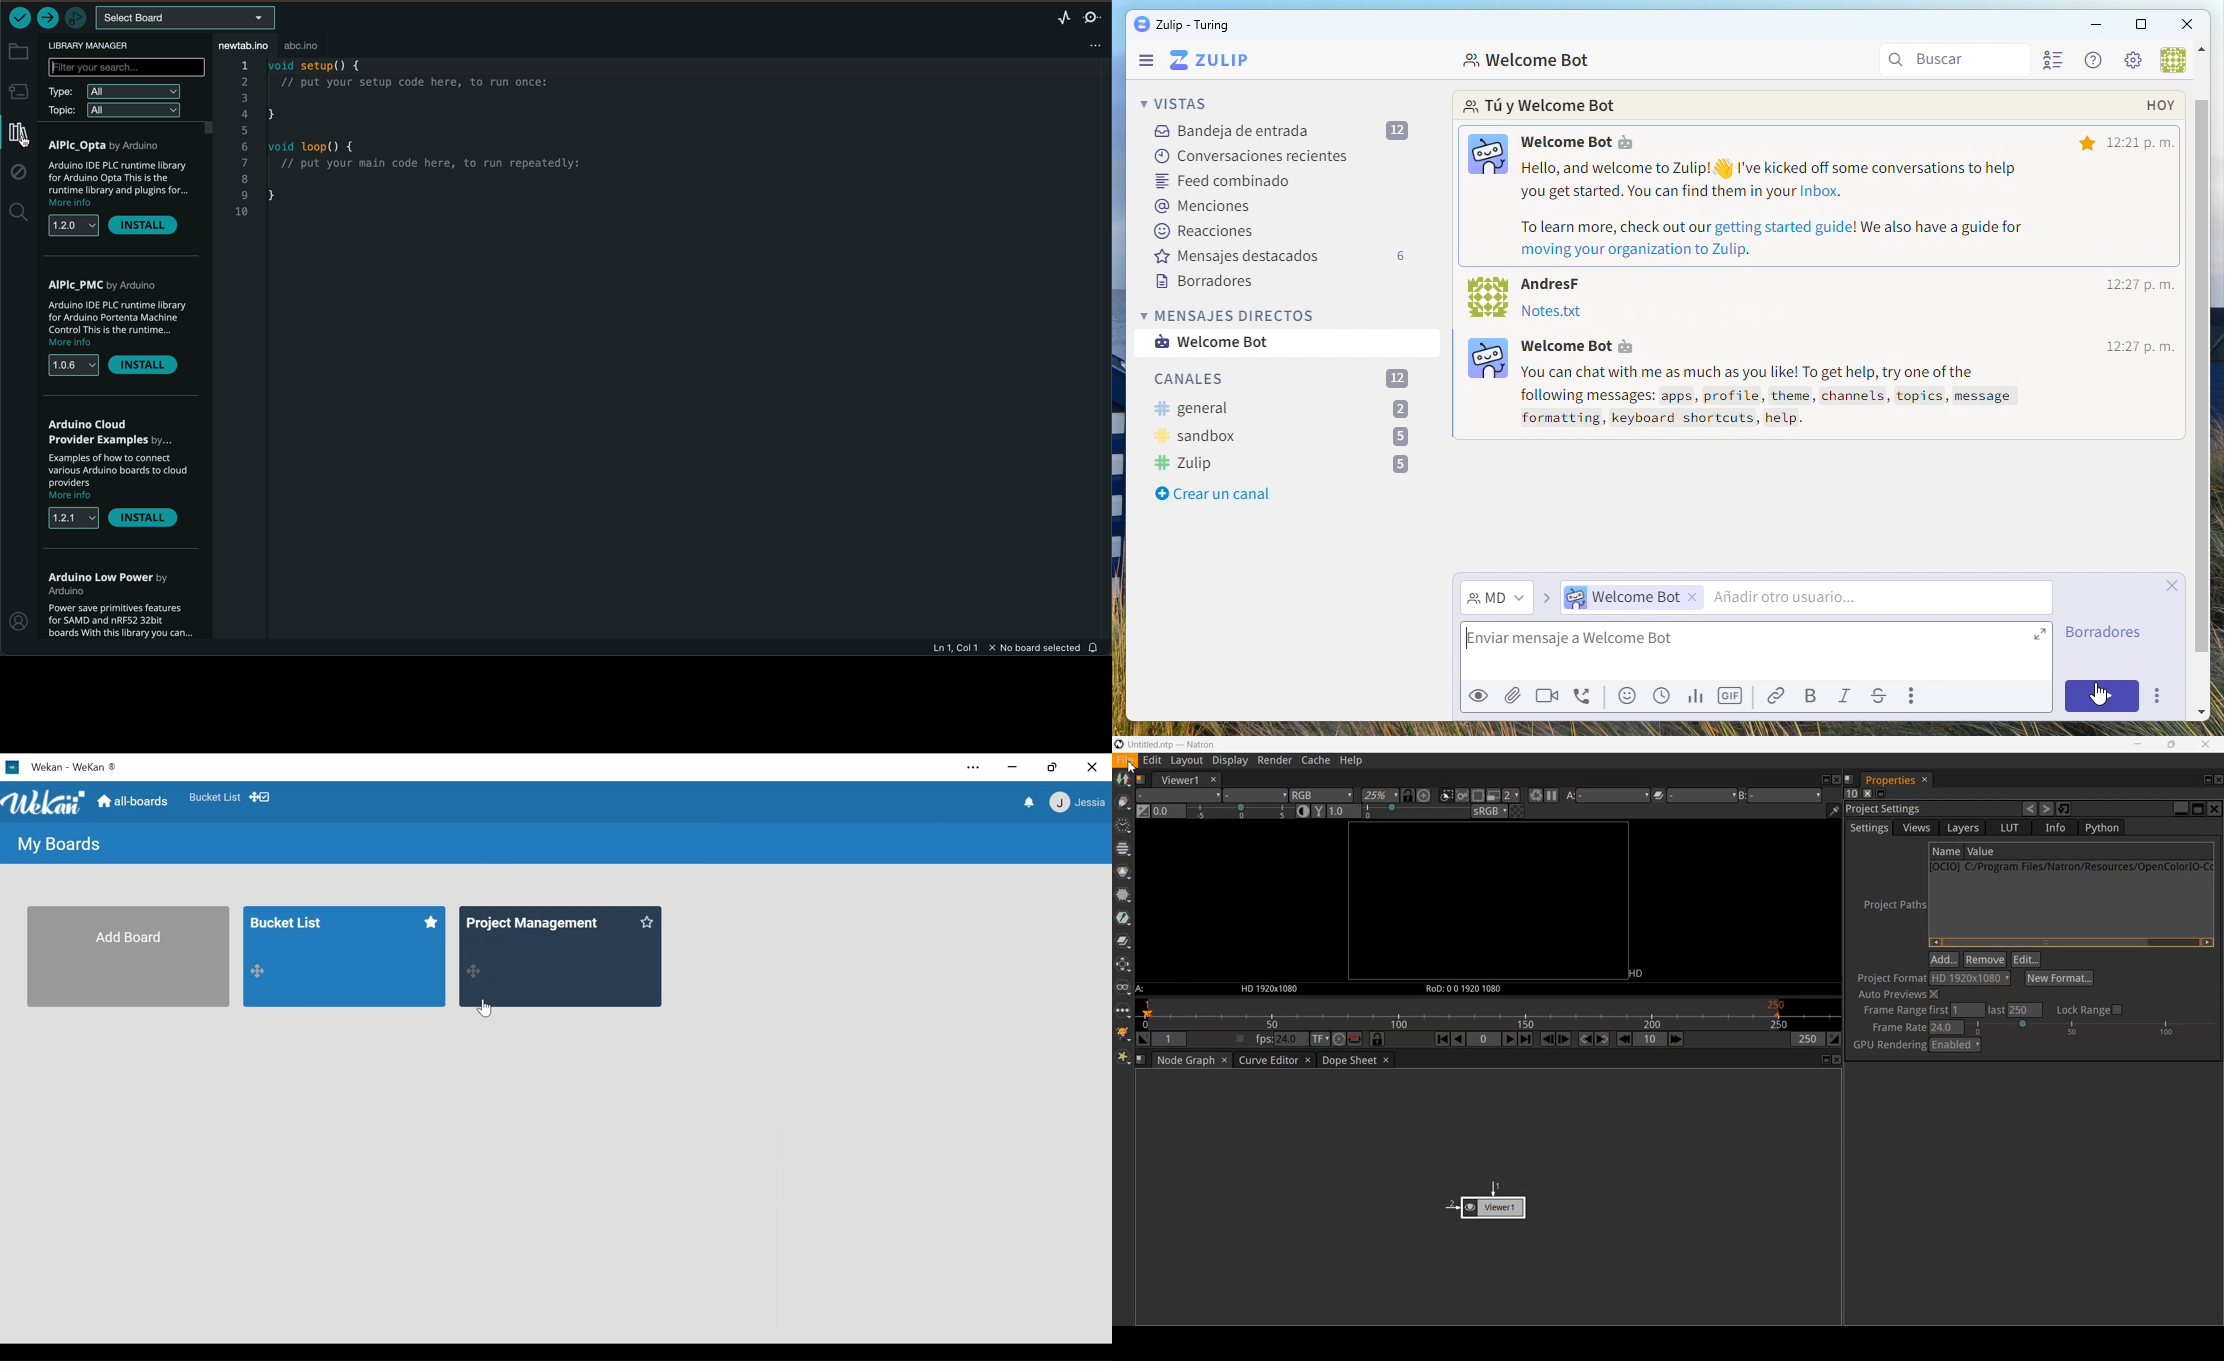  What do you see at coordinates (2189, 23) in the screenshot?
I see `Close` at bounding box center [2189, 23].